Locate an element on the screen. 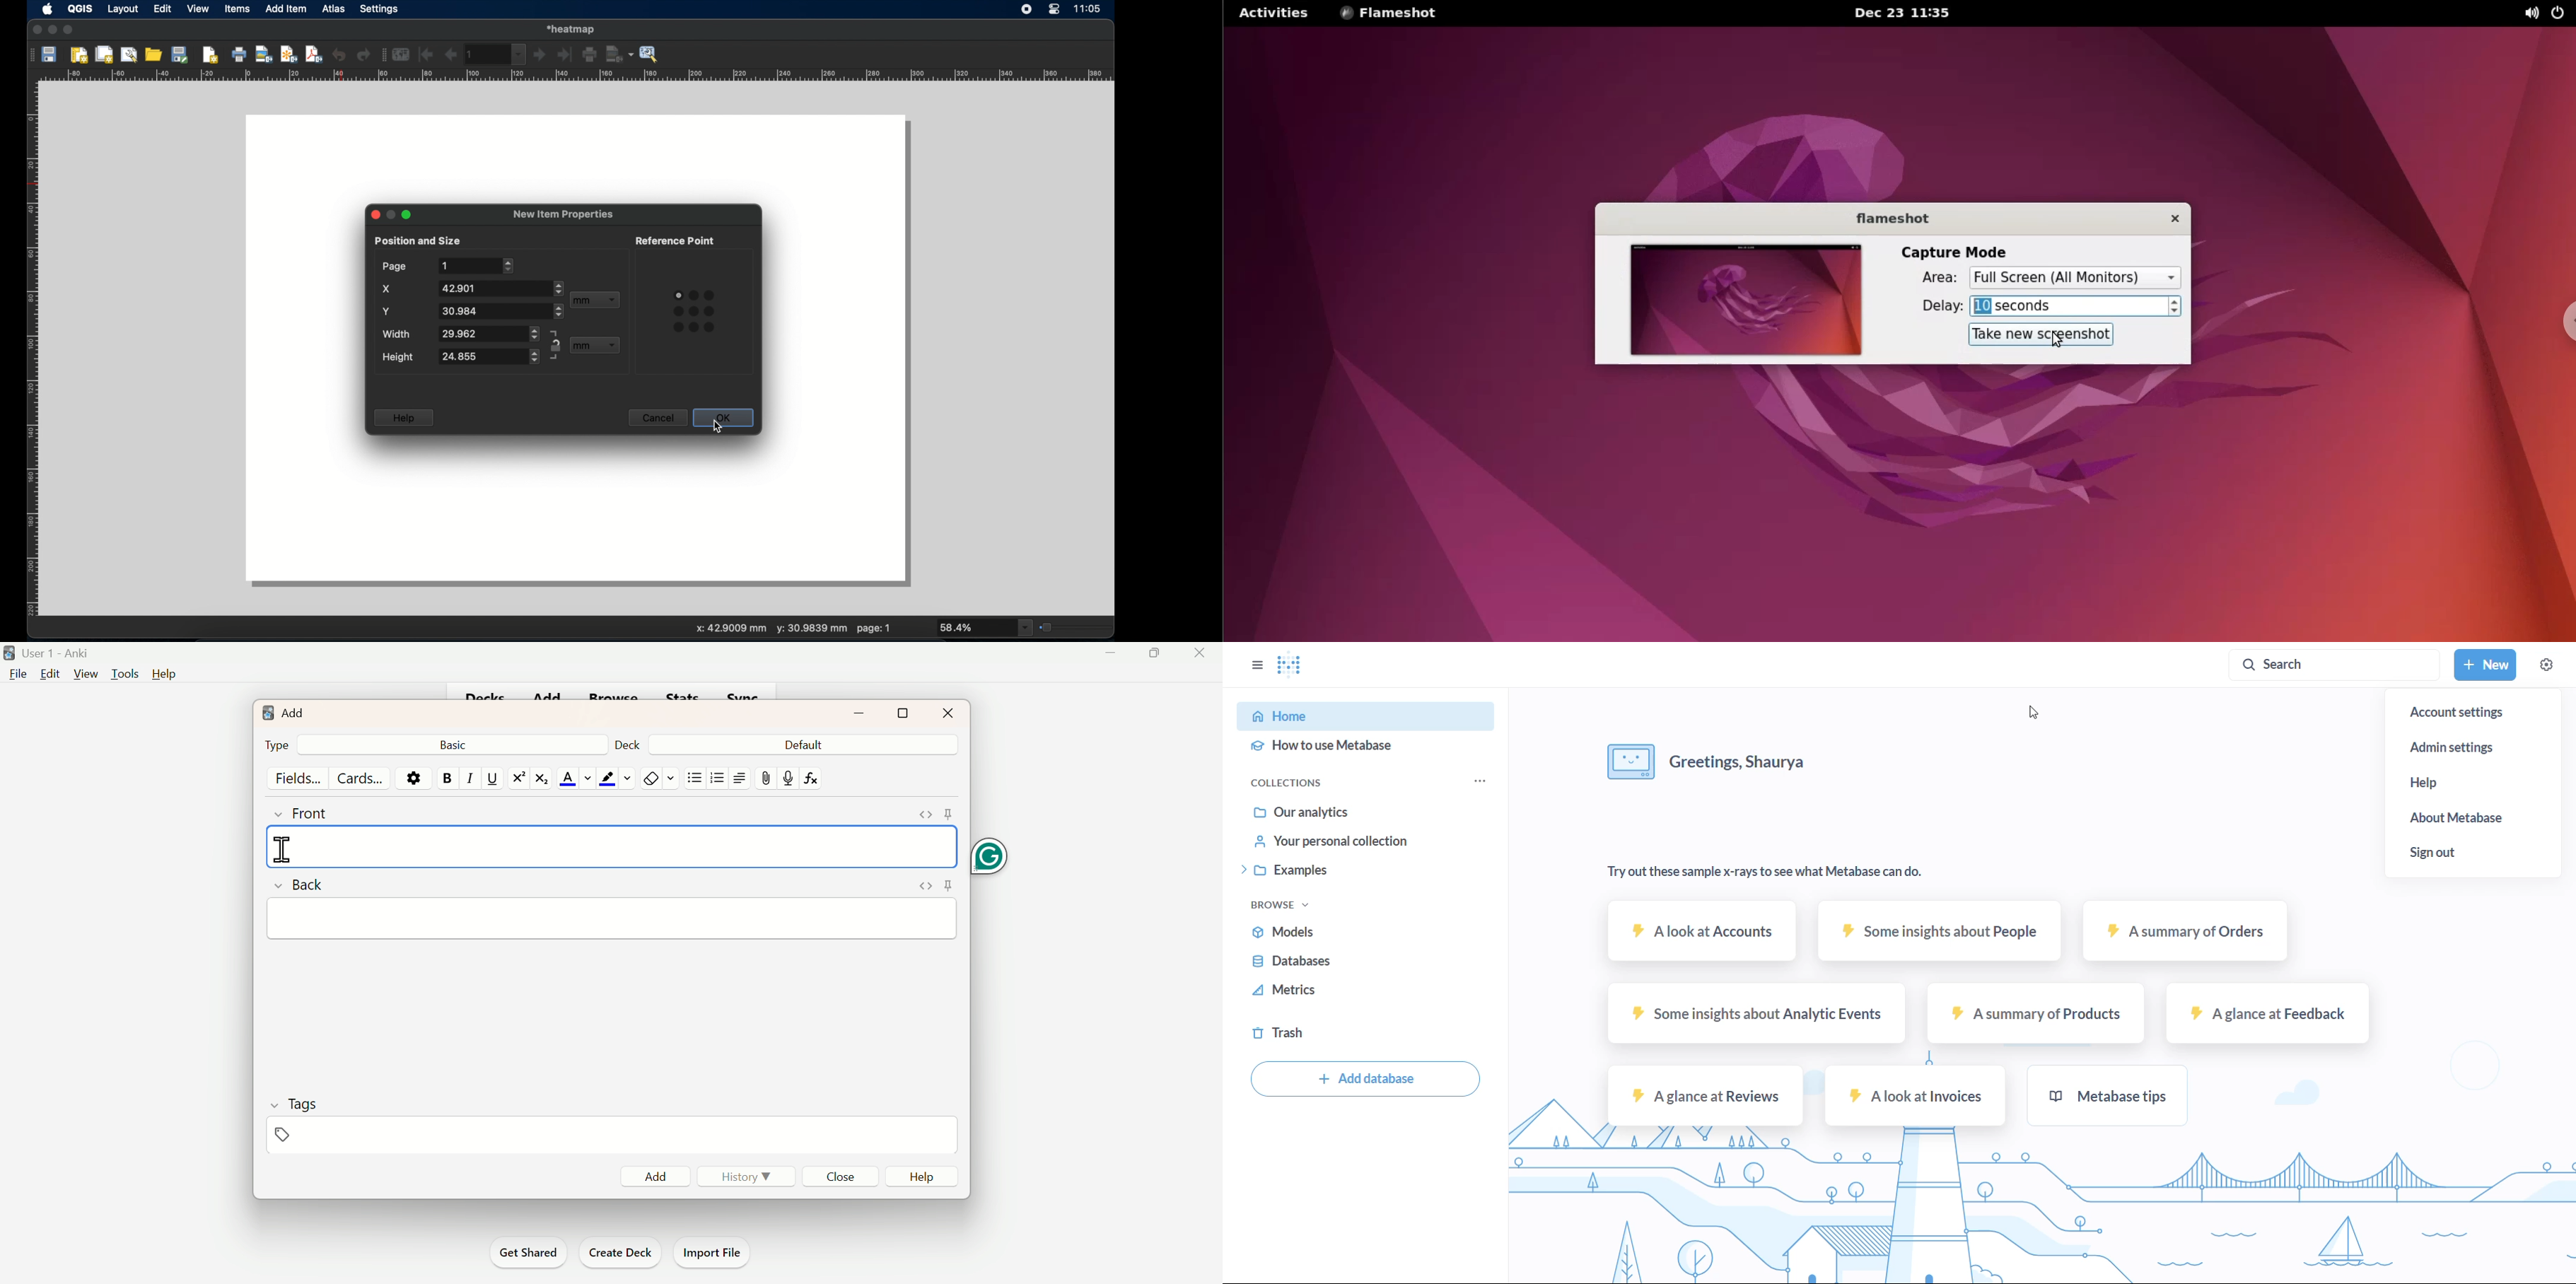 This screenshot has height=1288, width=2576. Underline is located at coordinates (491, 779).